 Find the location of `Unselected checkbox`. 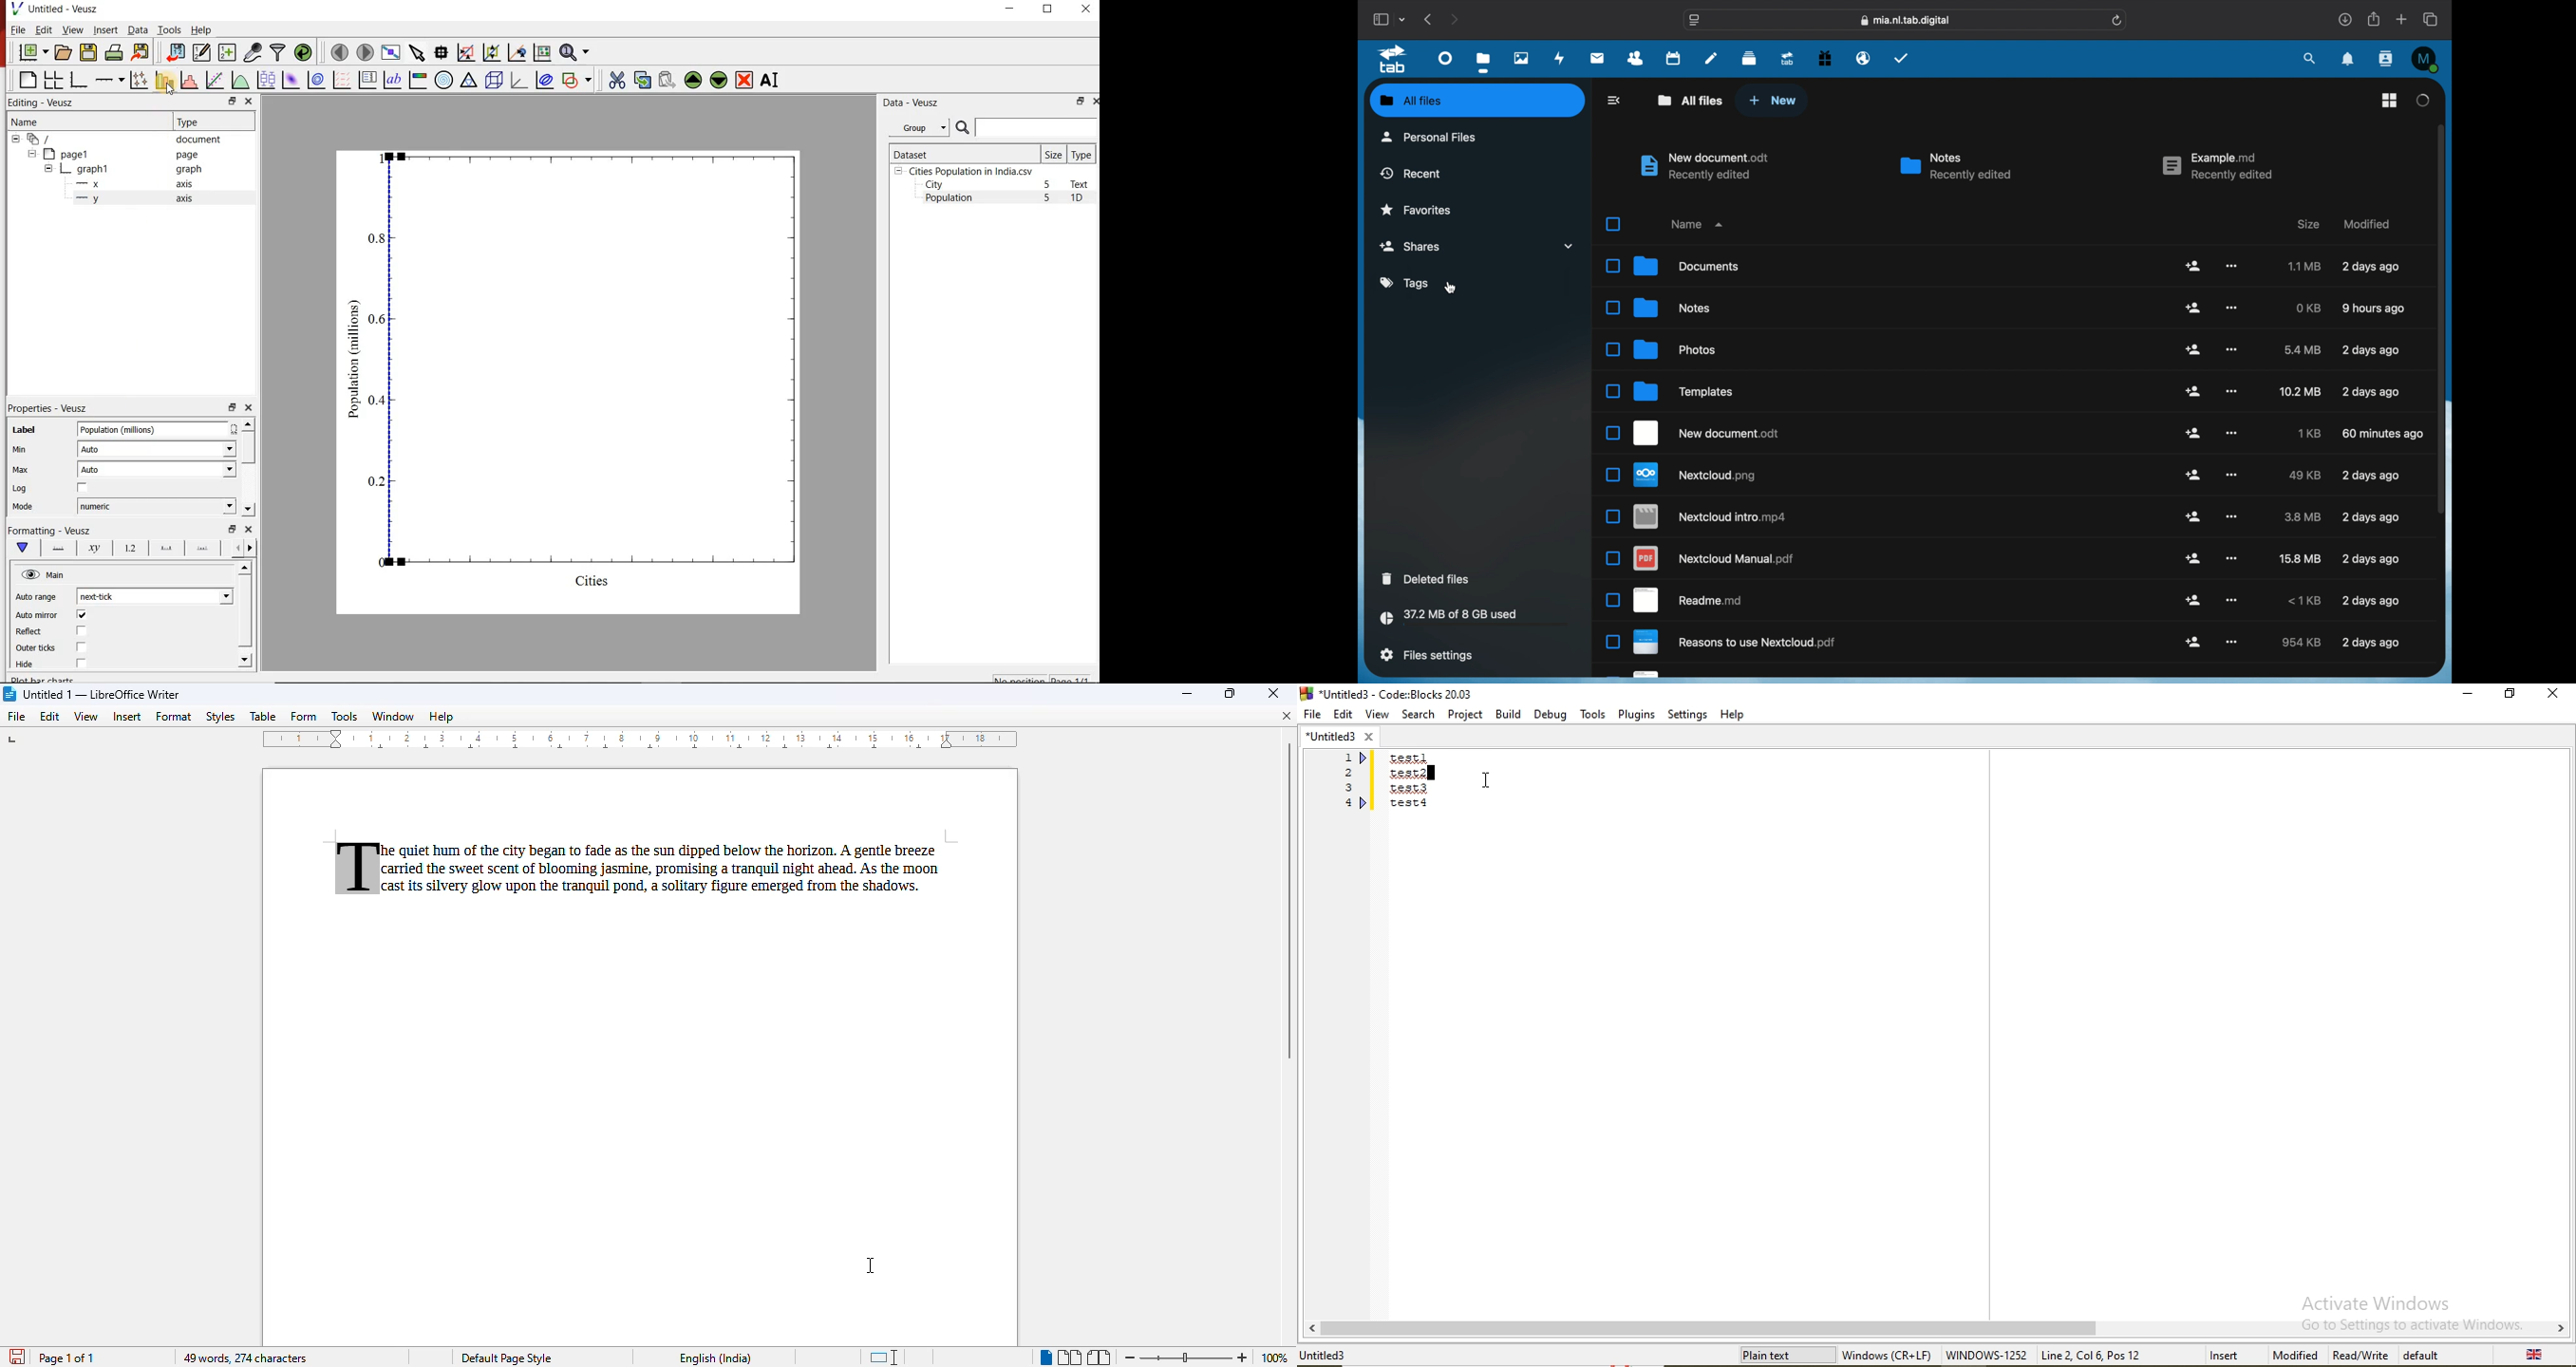

Unselected checkbox is located at coordinates (1612, 265).